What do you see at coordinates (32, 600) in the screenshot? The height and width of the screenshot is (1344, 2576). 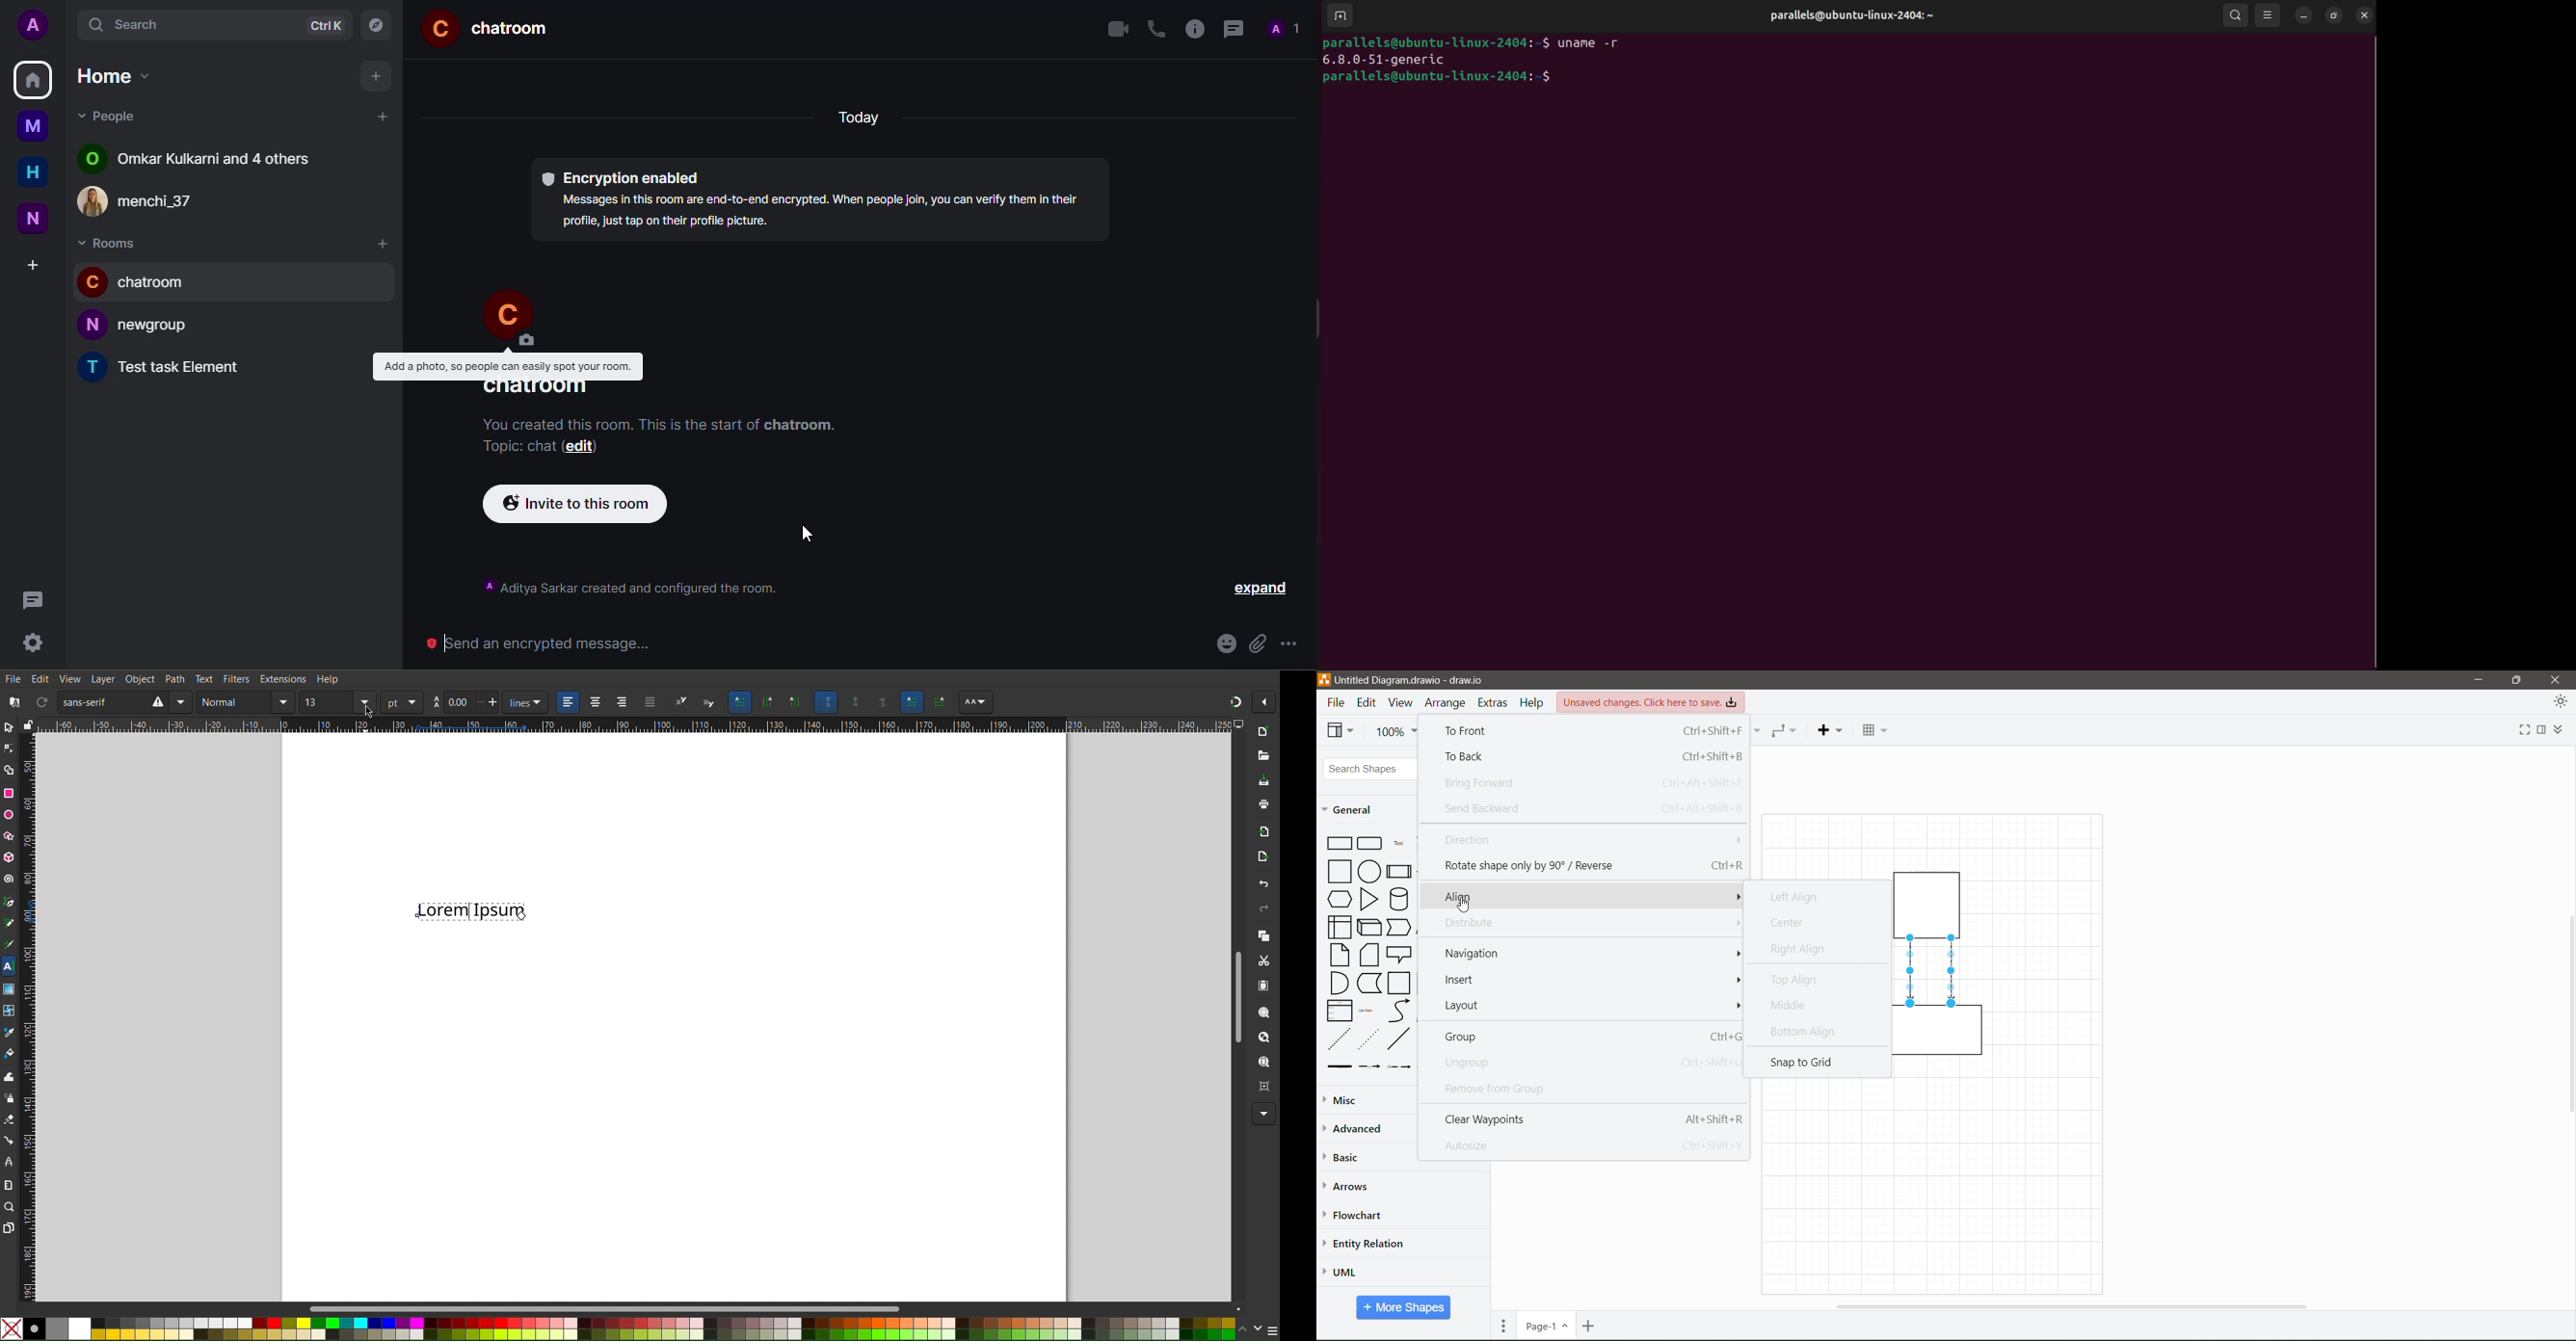 I see `threads` at bounding box center [32, 600].